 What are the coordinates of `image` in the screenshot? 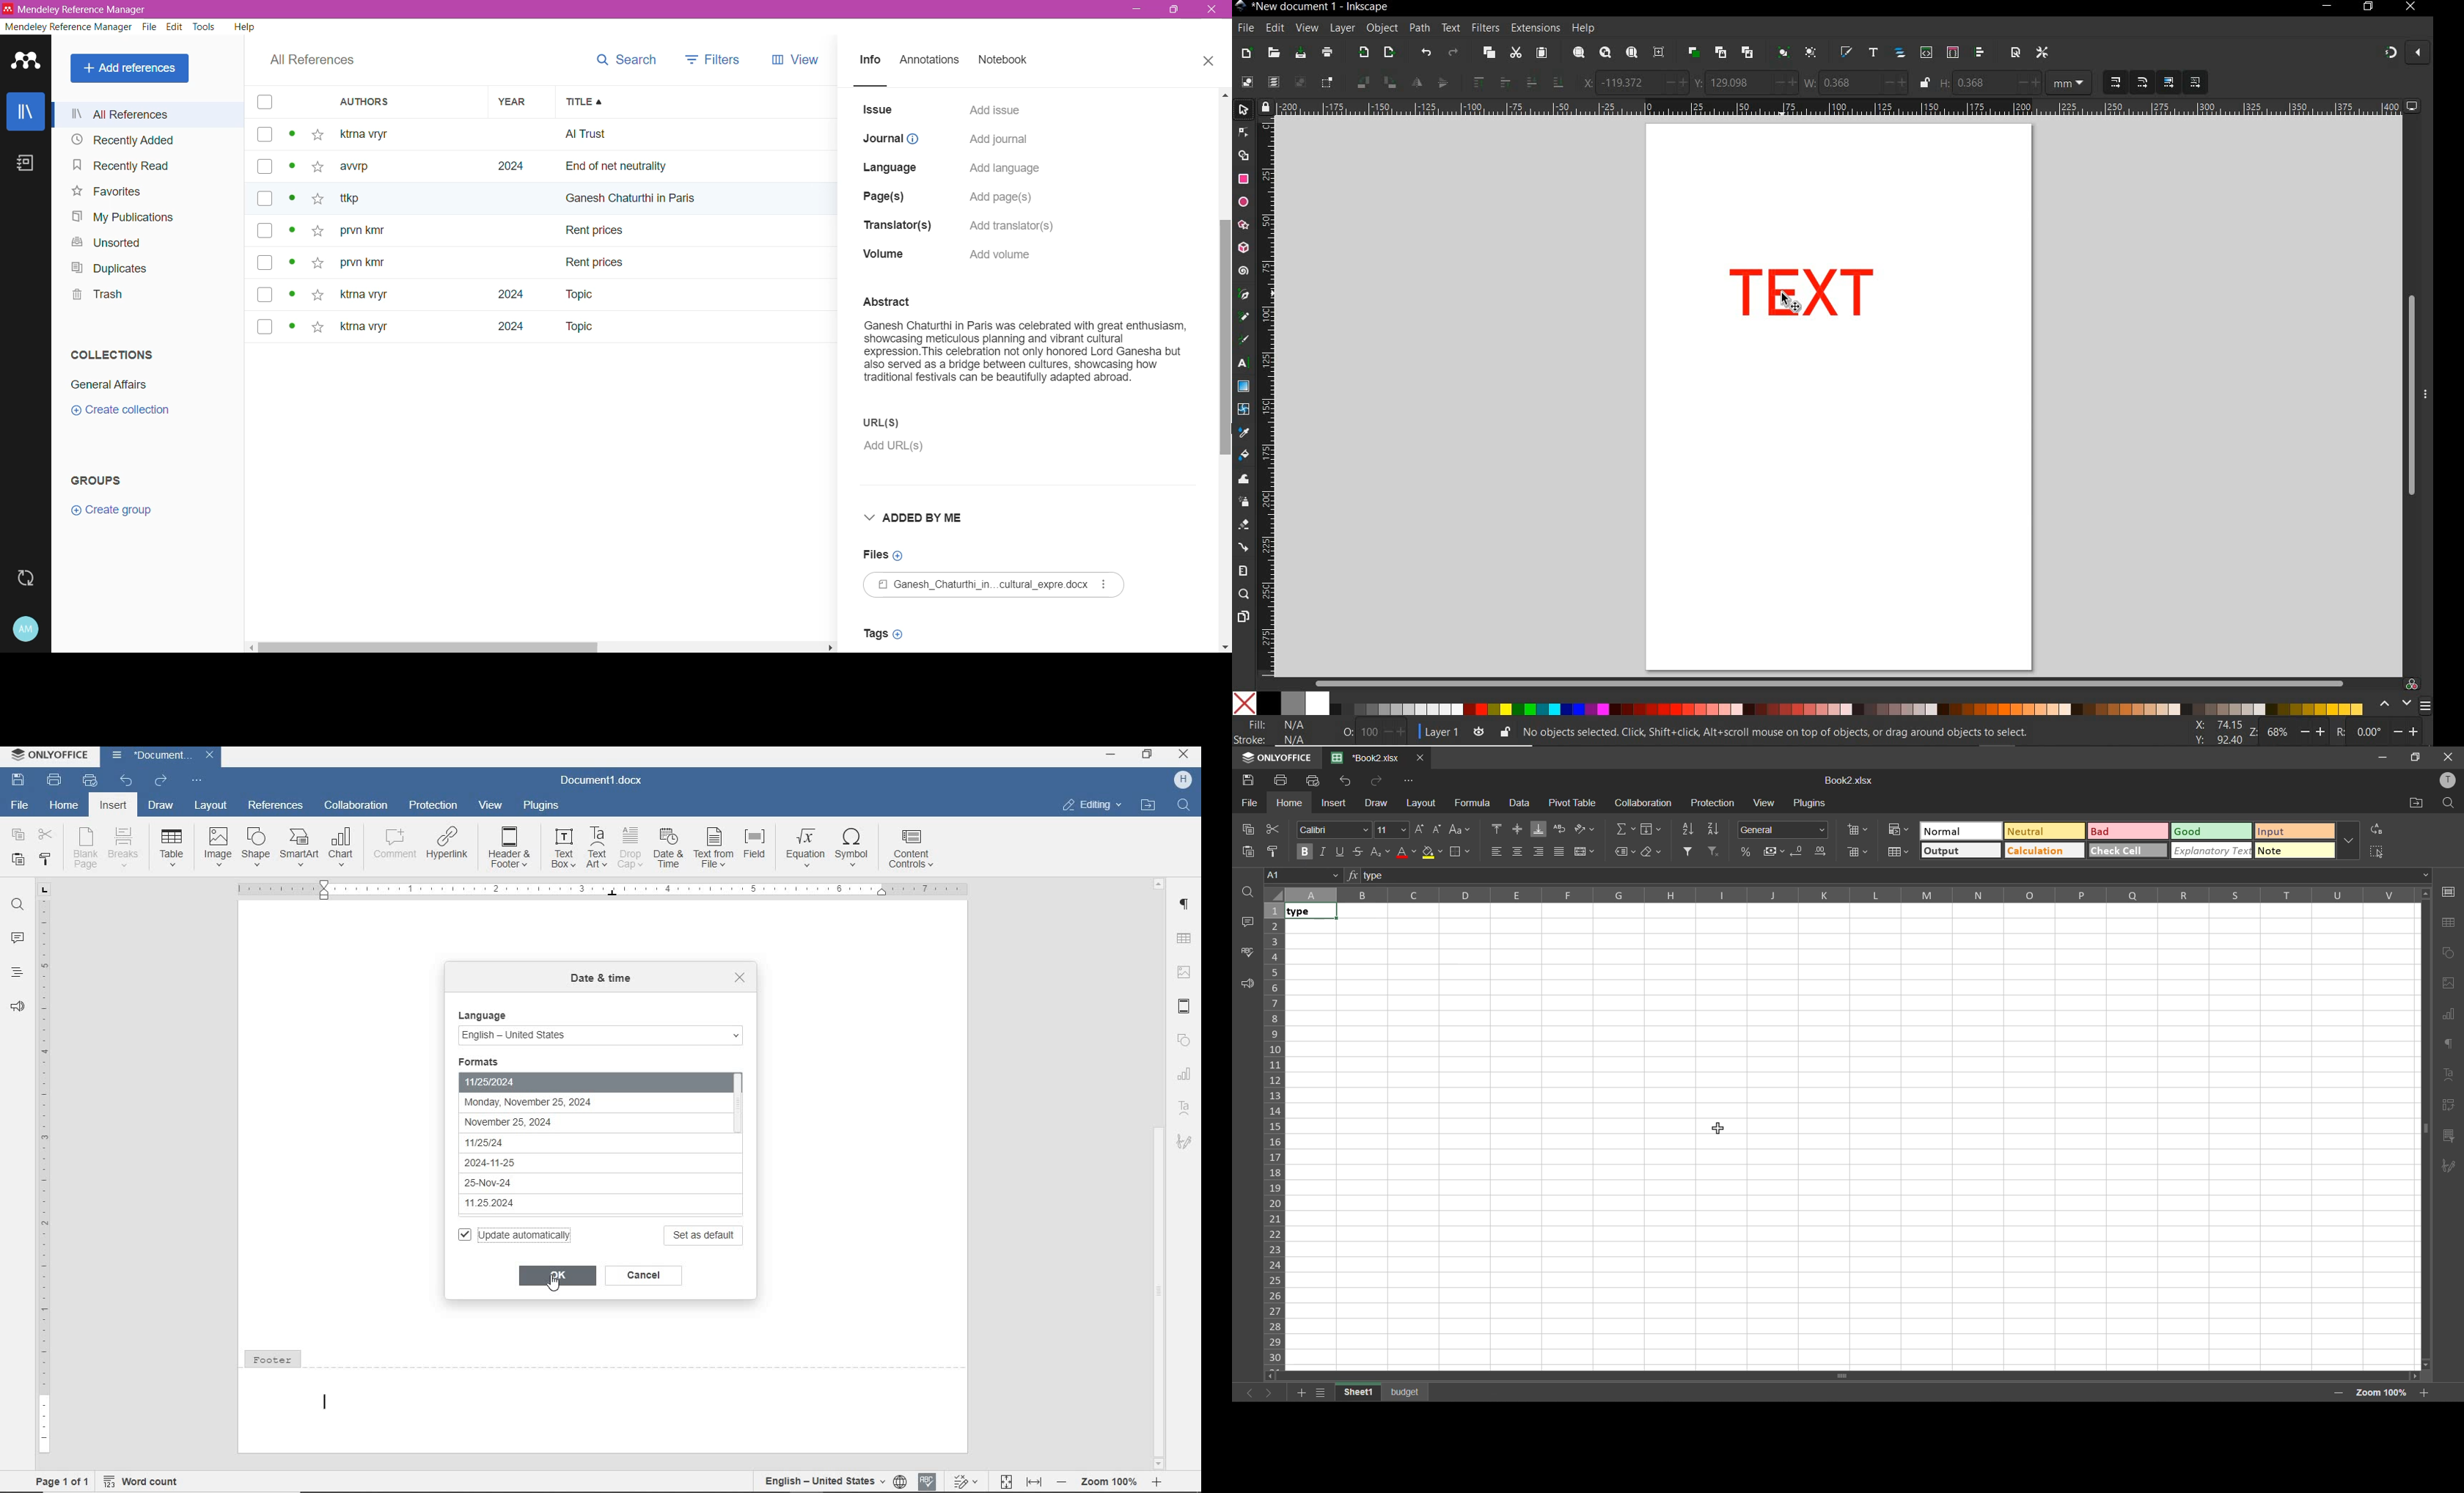 It's located at (218, 846).